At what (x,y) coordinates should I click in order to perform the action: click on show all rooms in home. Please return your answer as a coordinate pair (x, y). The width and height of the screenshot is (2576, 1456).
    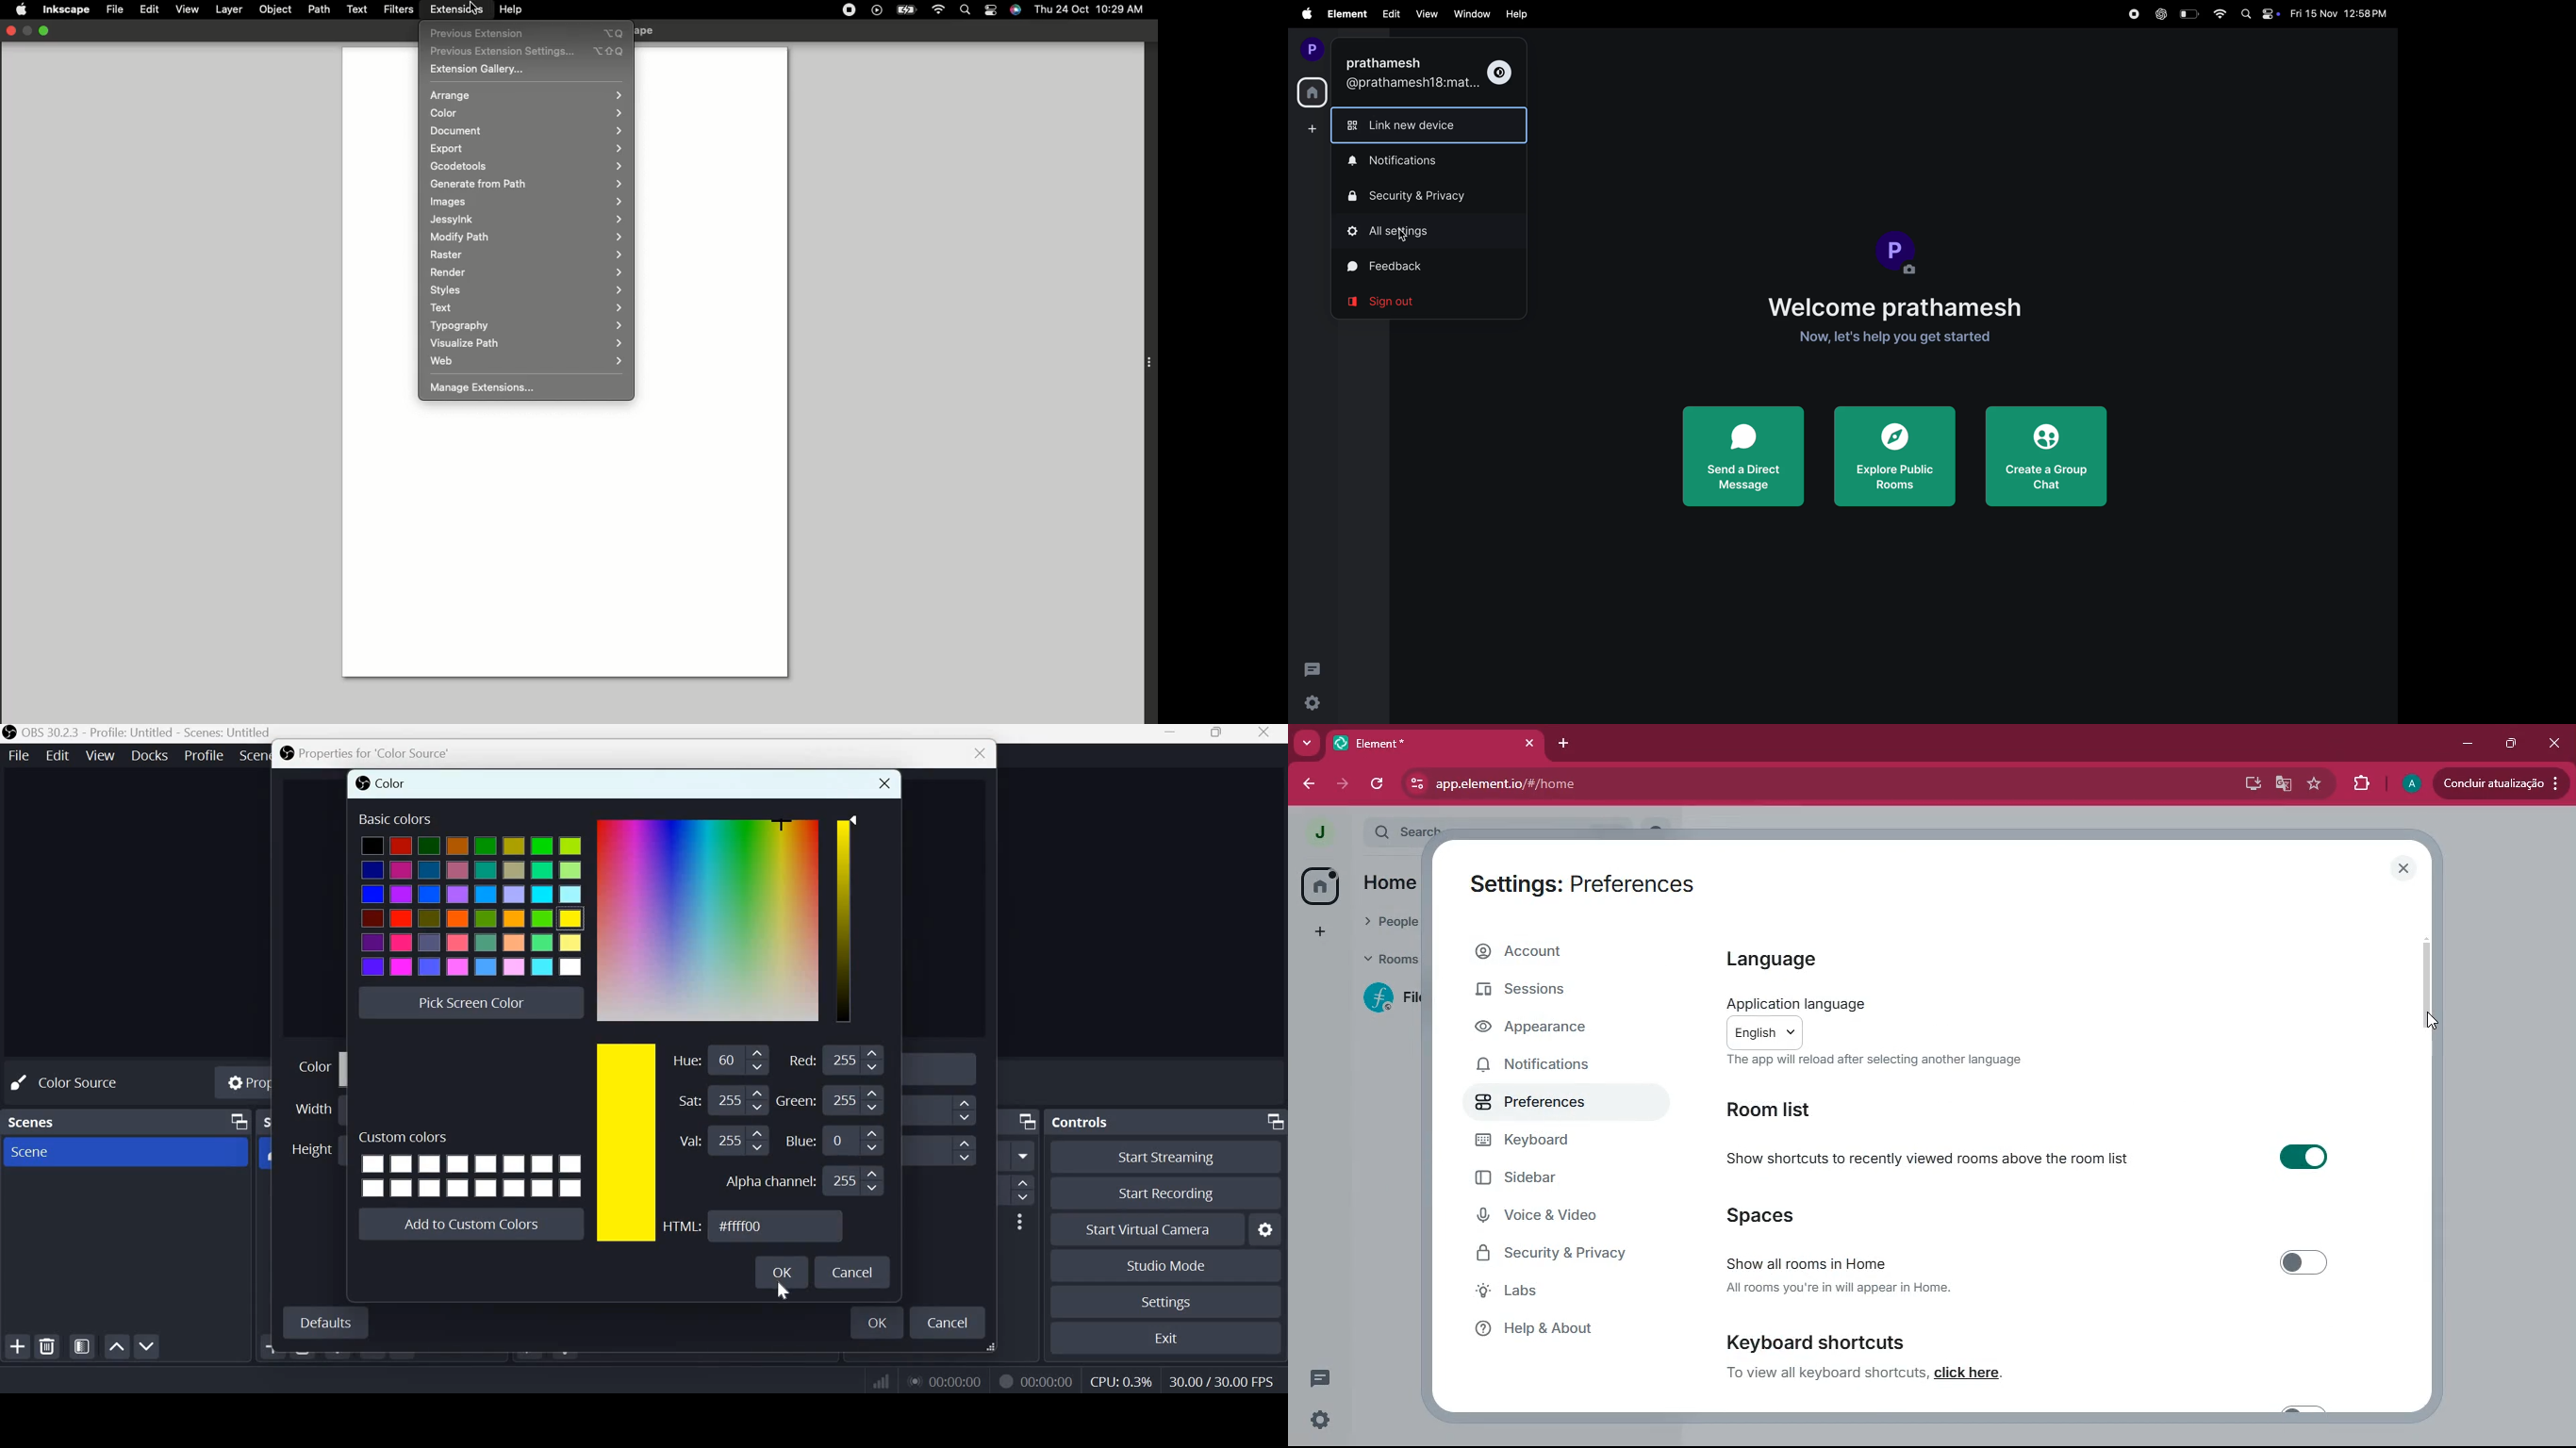
    Looking at the image, I should click on (2026, 1260).